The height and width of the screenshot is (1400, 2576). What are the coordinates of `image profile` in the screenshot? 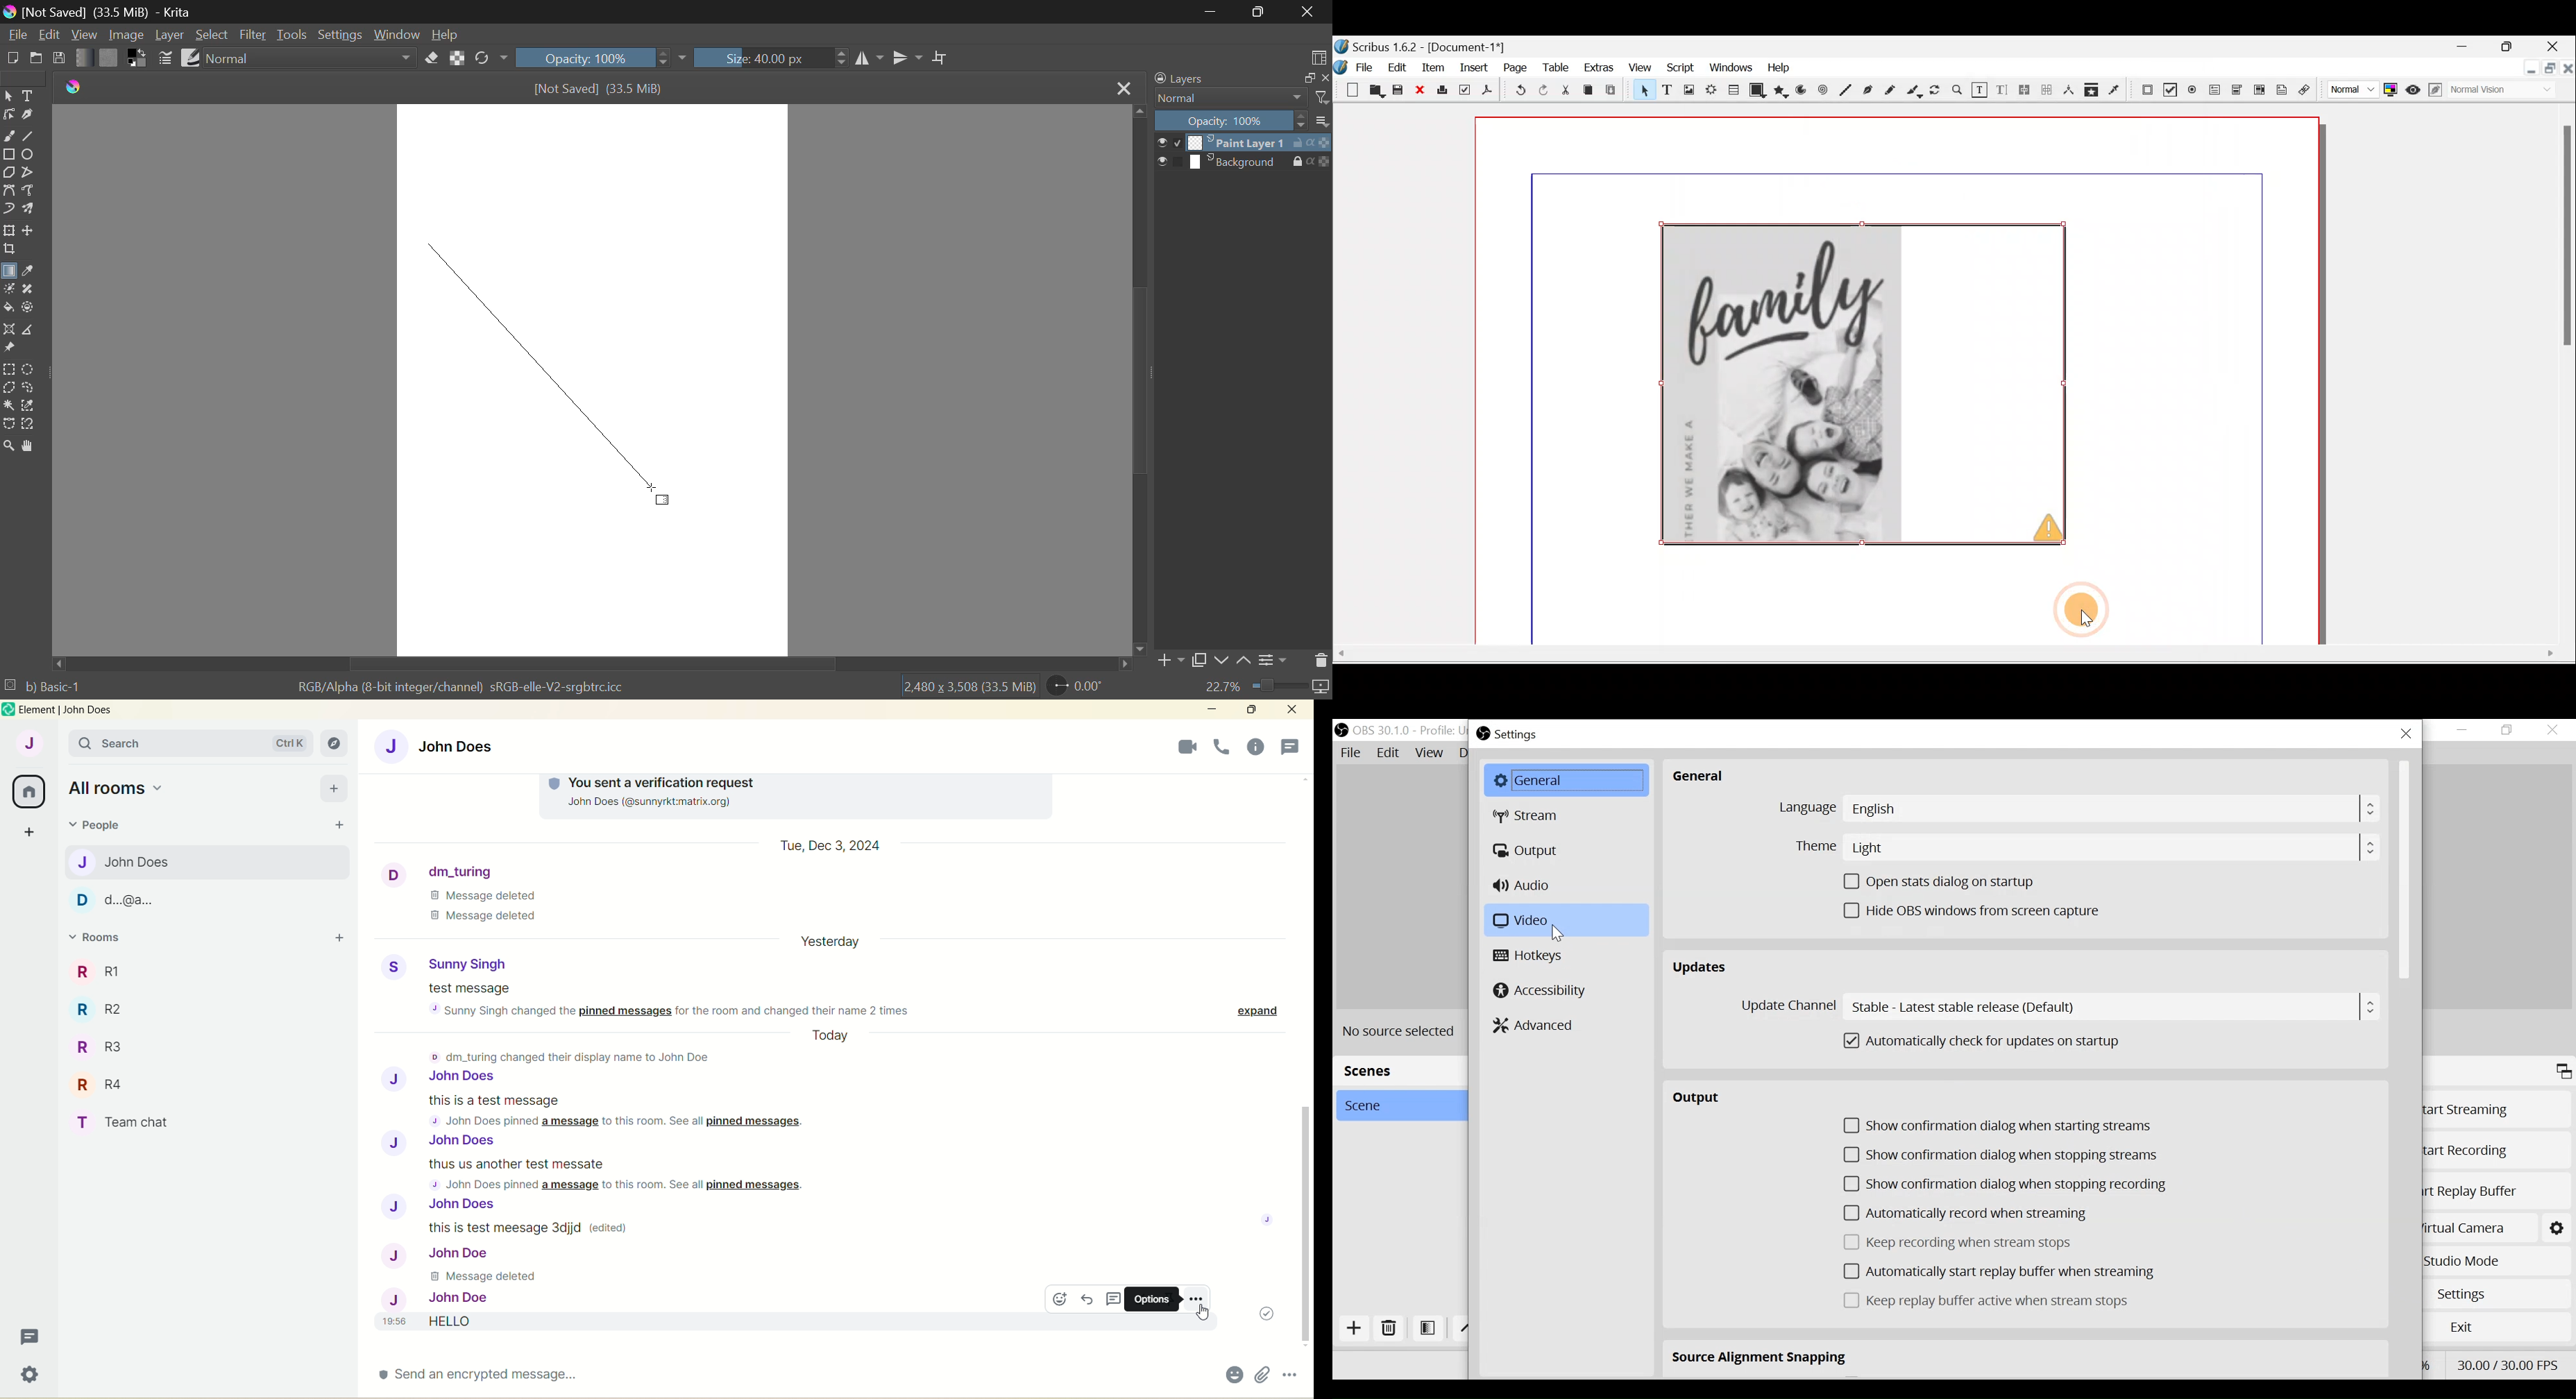 It's located at (1271, 1219).